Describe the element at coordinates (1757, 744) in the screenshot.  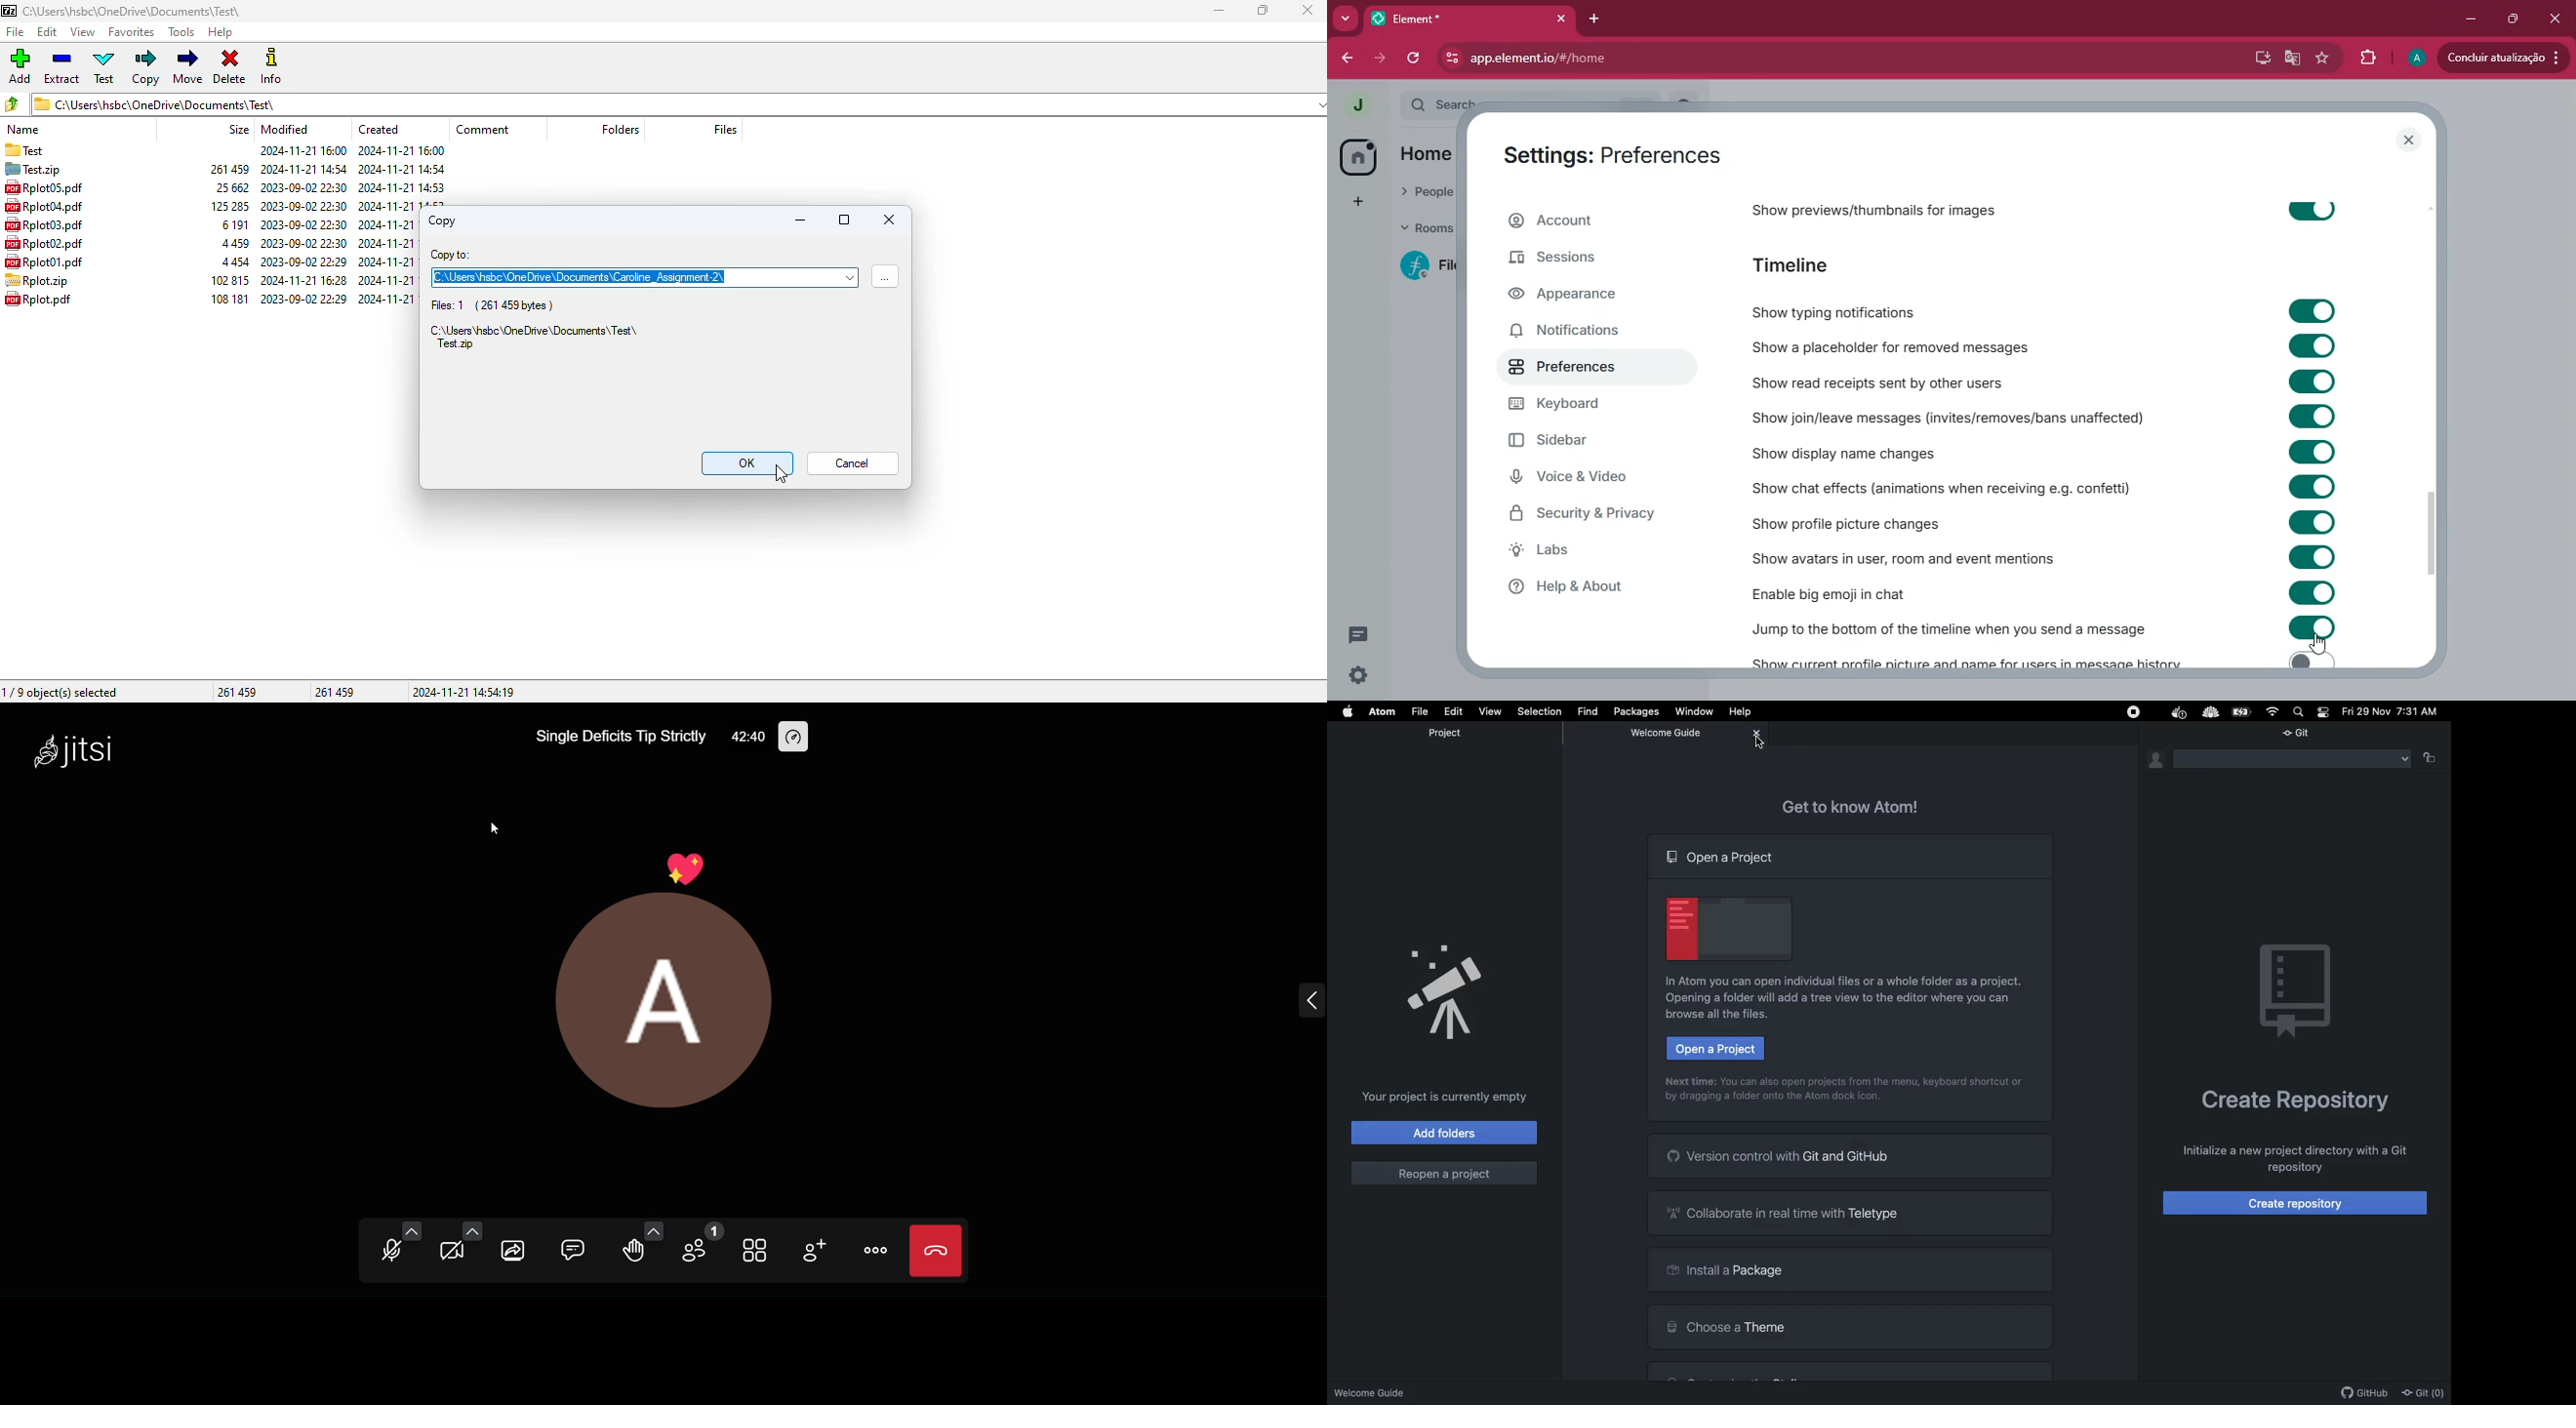
I see `cursor` at that location.